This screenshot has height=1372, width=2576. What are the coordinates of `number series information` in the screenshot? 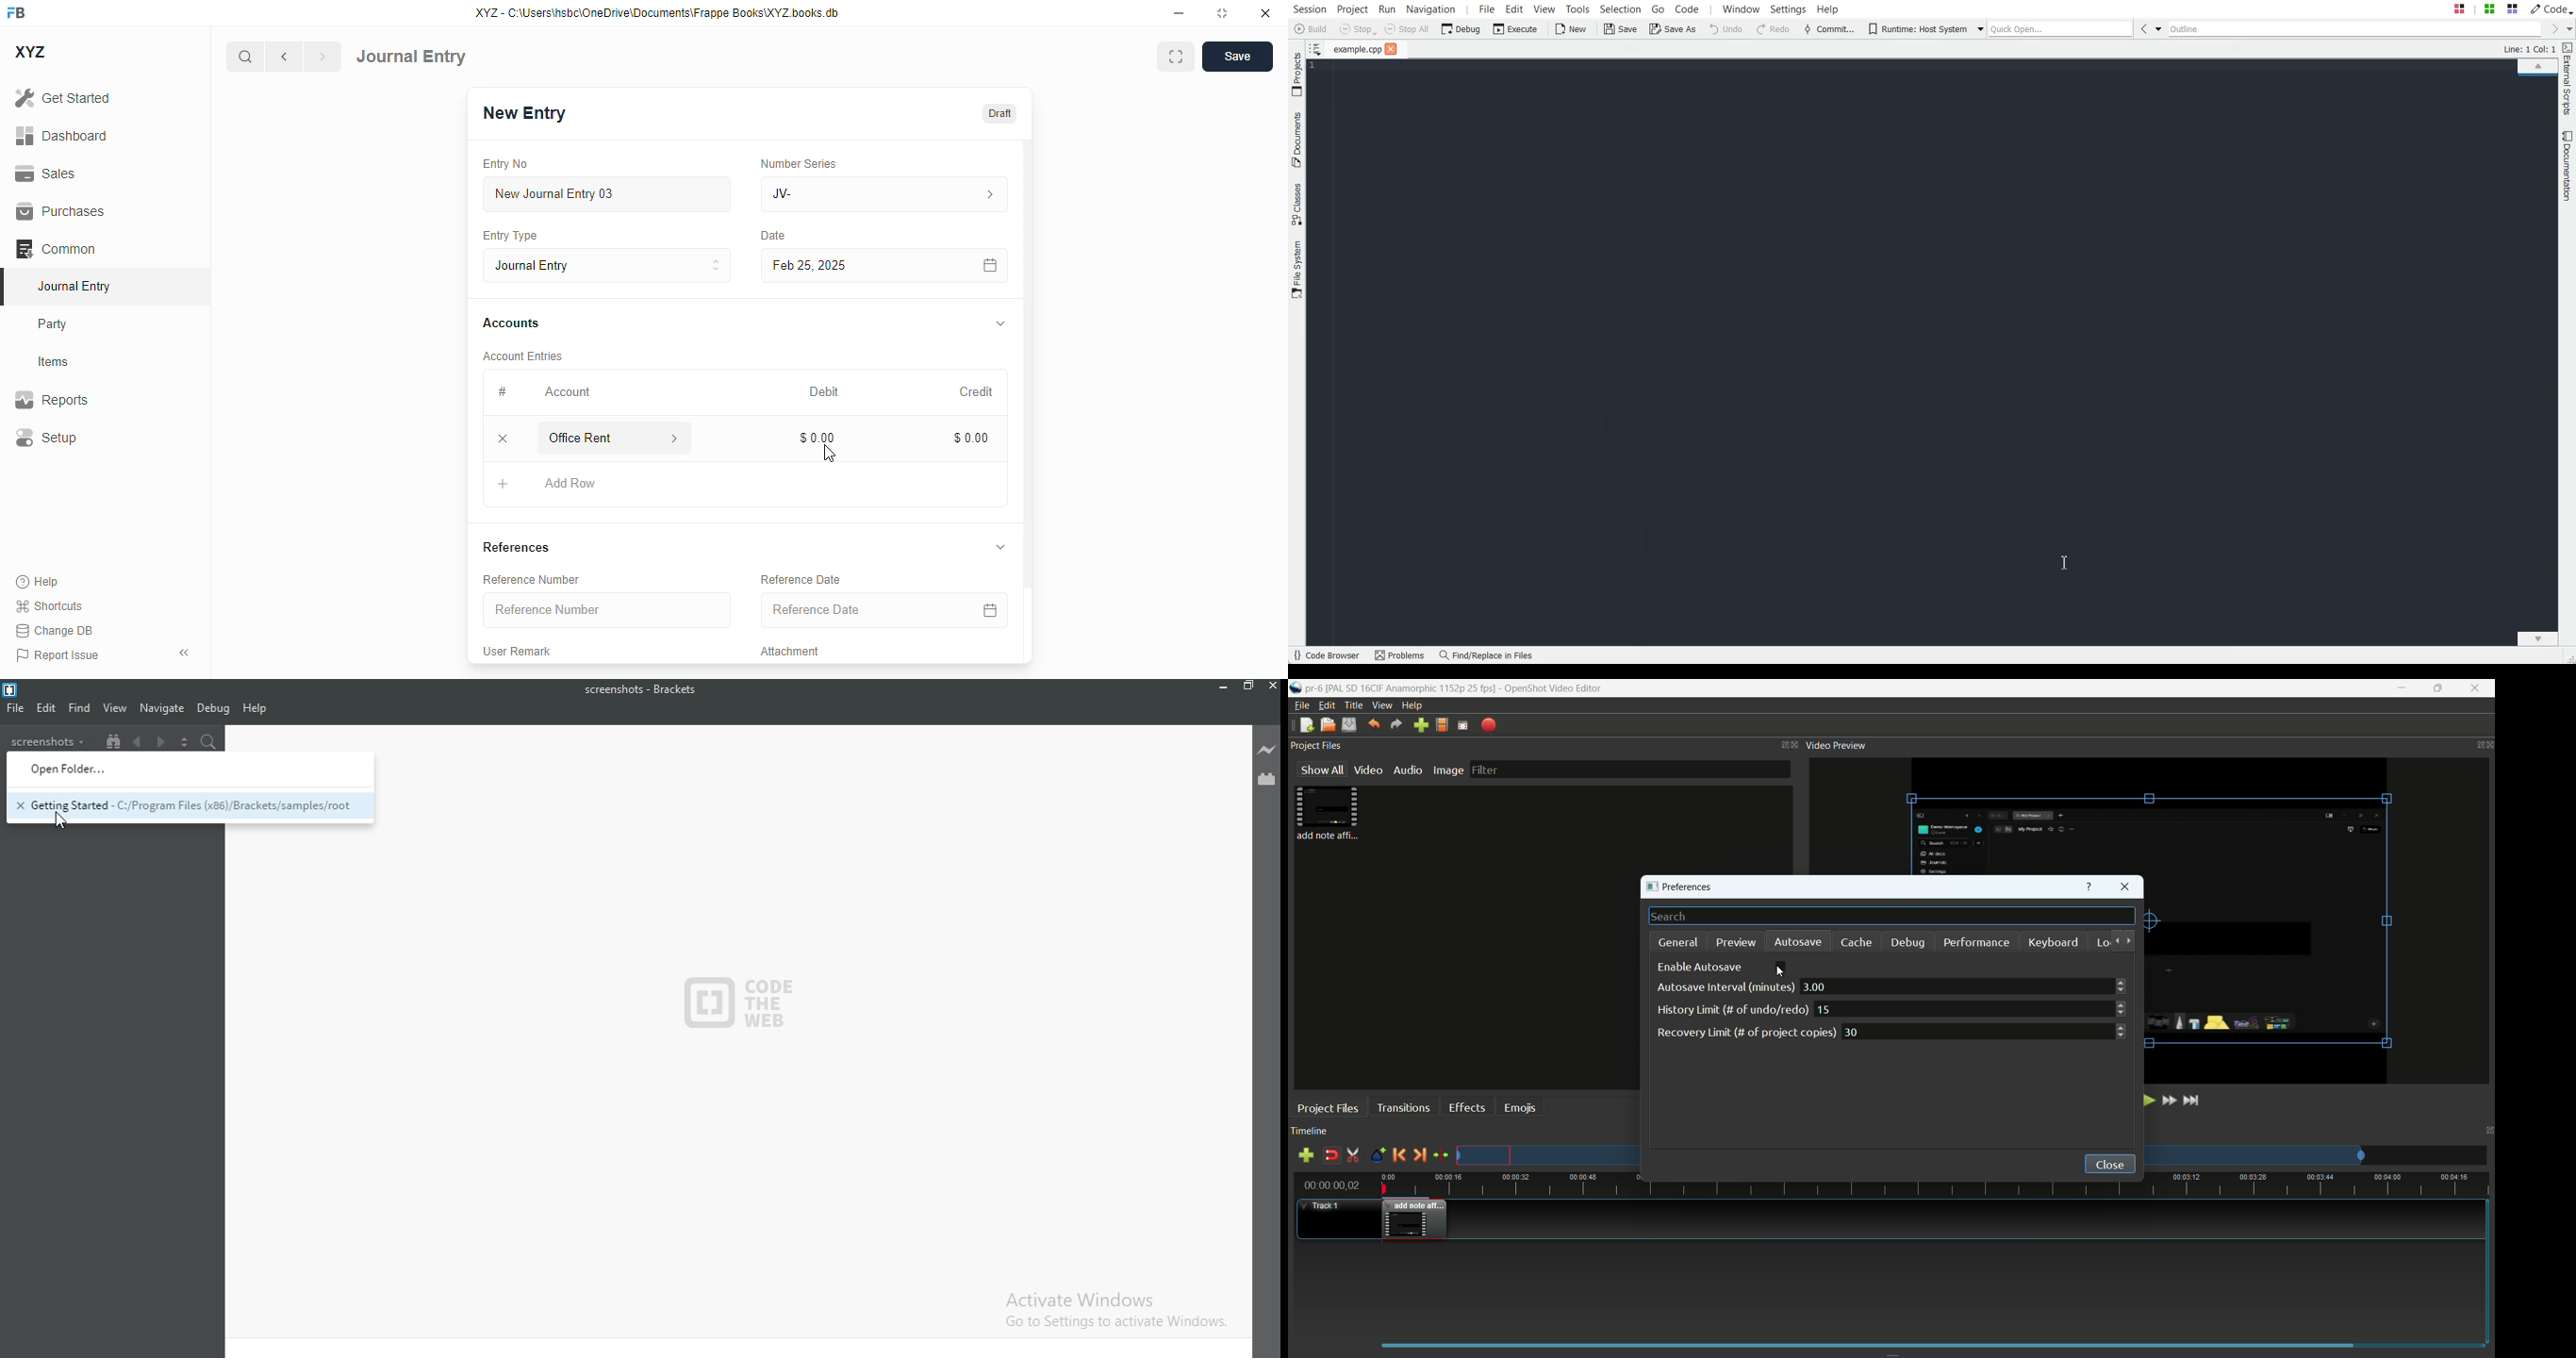 It's located at (988, 195).